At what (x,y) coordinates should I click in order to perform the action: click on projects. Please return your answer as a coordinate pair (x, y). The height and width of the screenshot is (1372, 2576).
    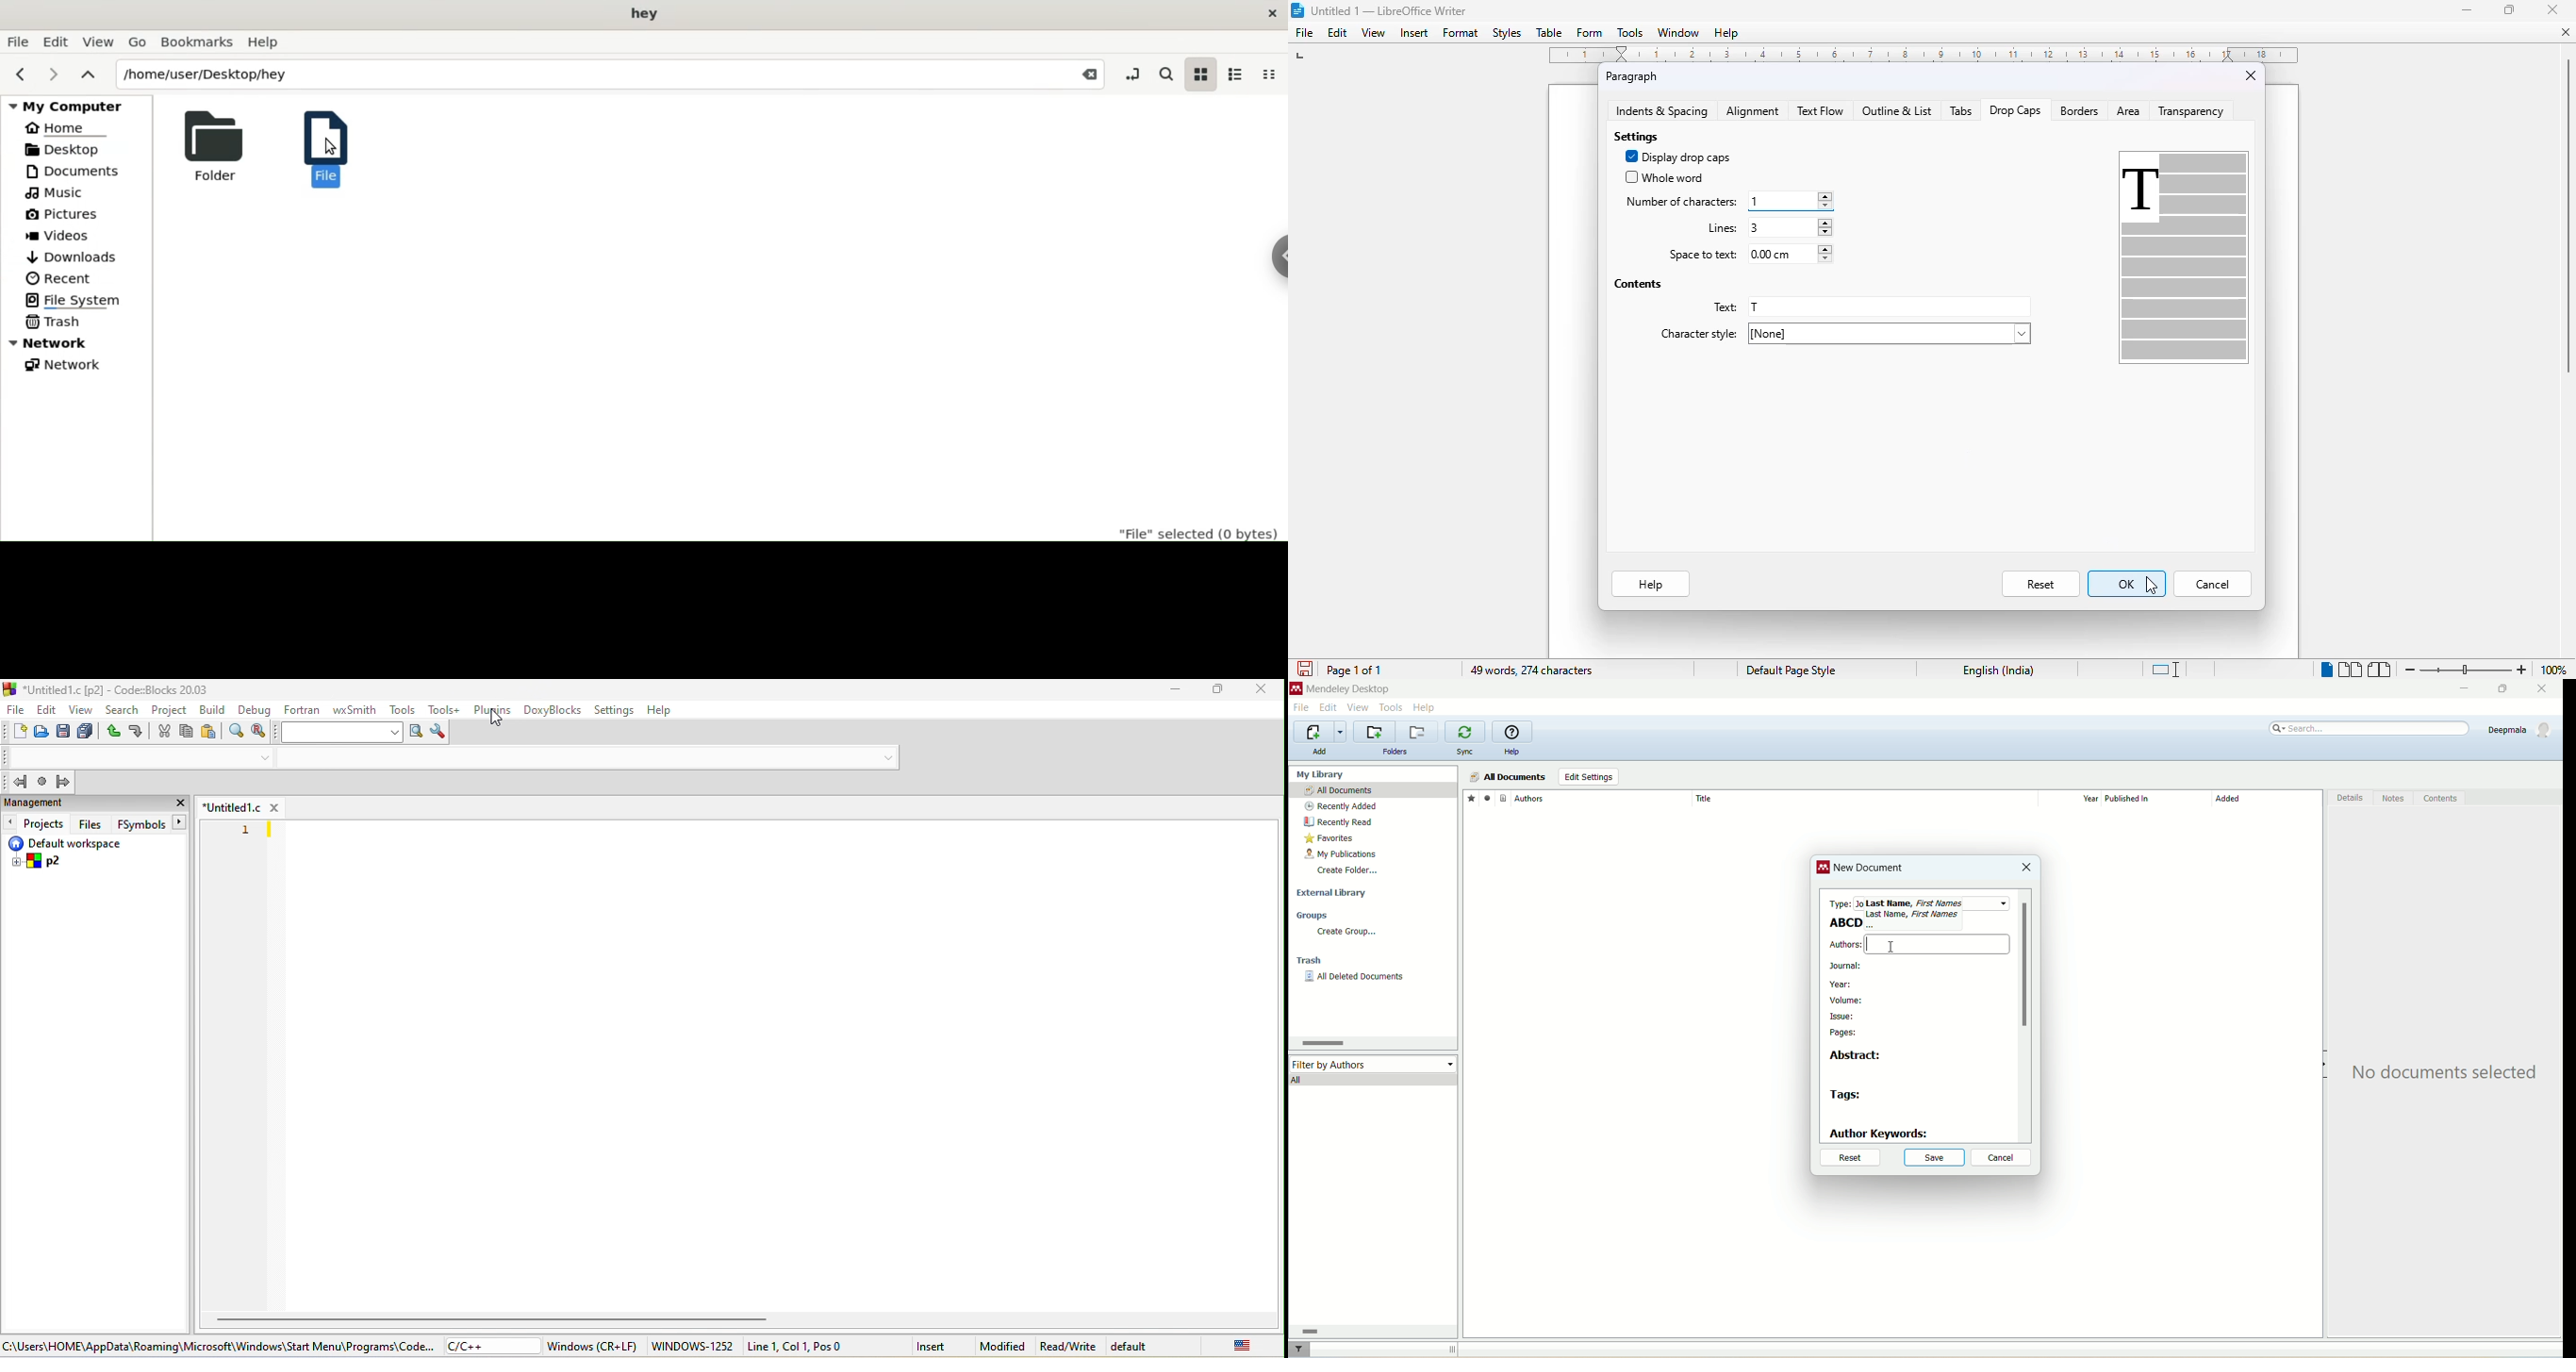
    Looking at the image, I should click on (35, 824).